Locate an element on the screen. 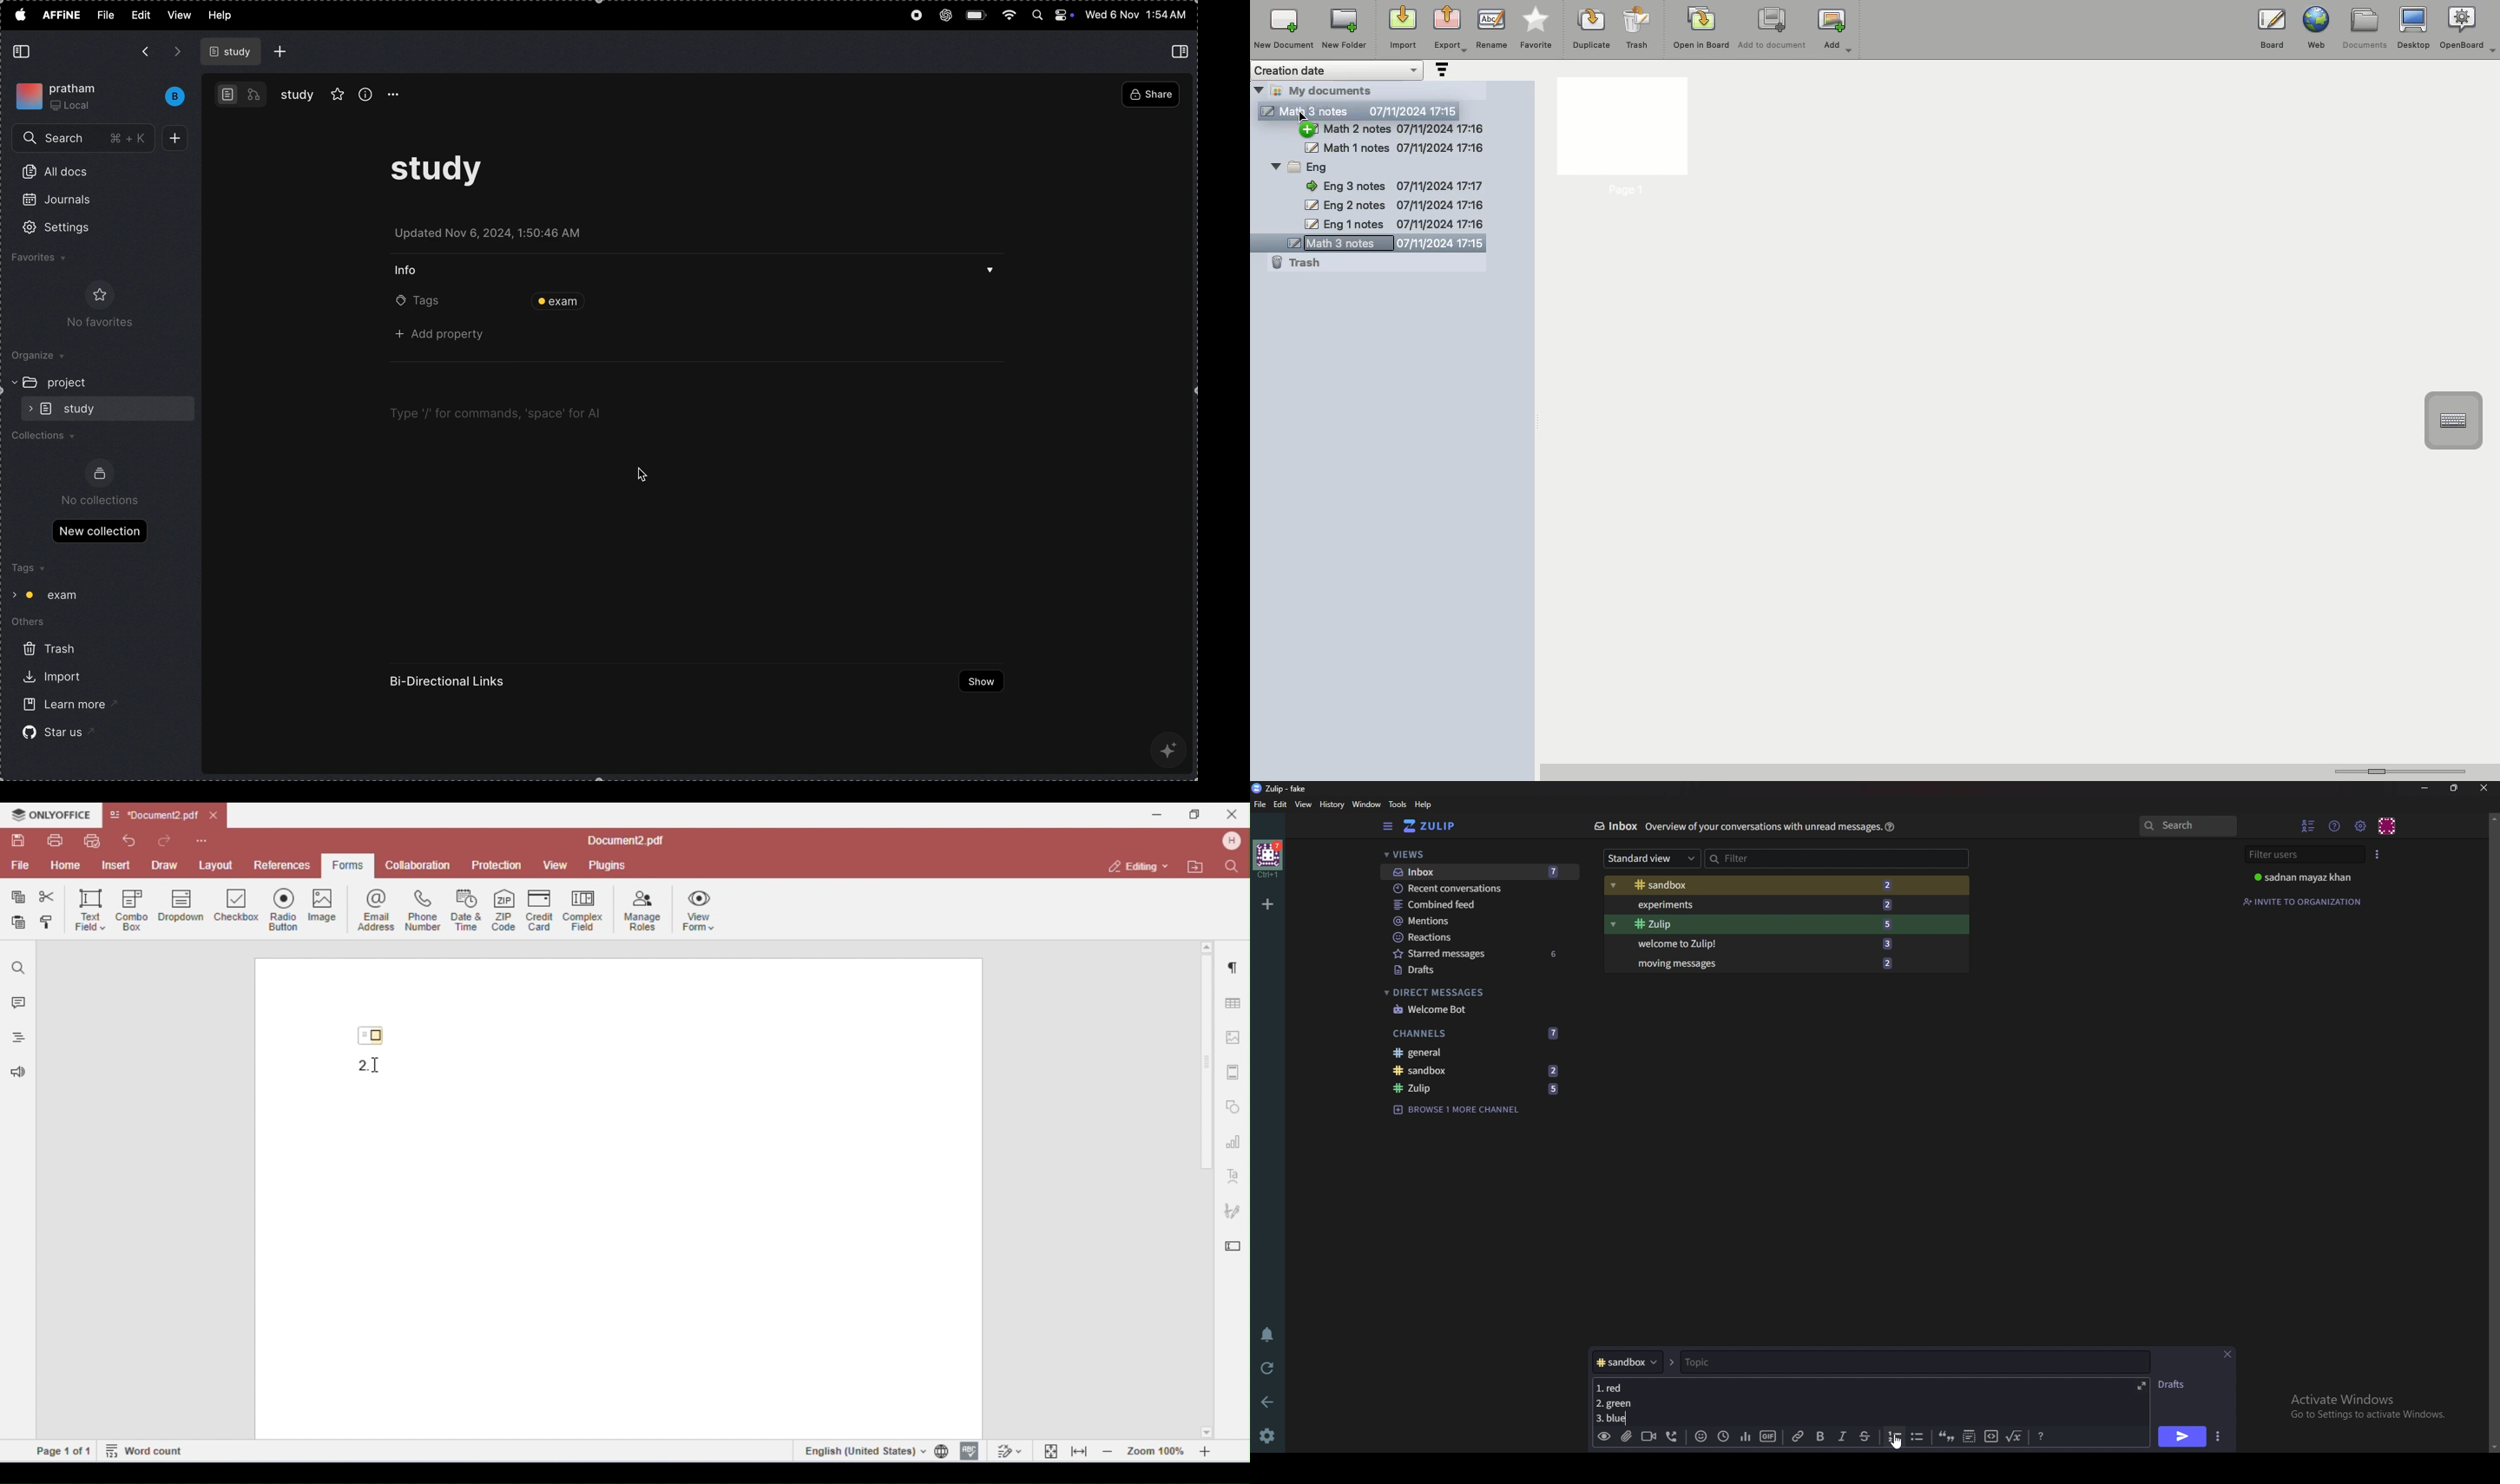 The height and width of the screenshot is (1484, 2520). Documents is located at coordinates (2364, 29).